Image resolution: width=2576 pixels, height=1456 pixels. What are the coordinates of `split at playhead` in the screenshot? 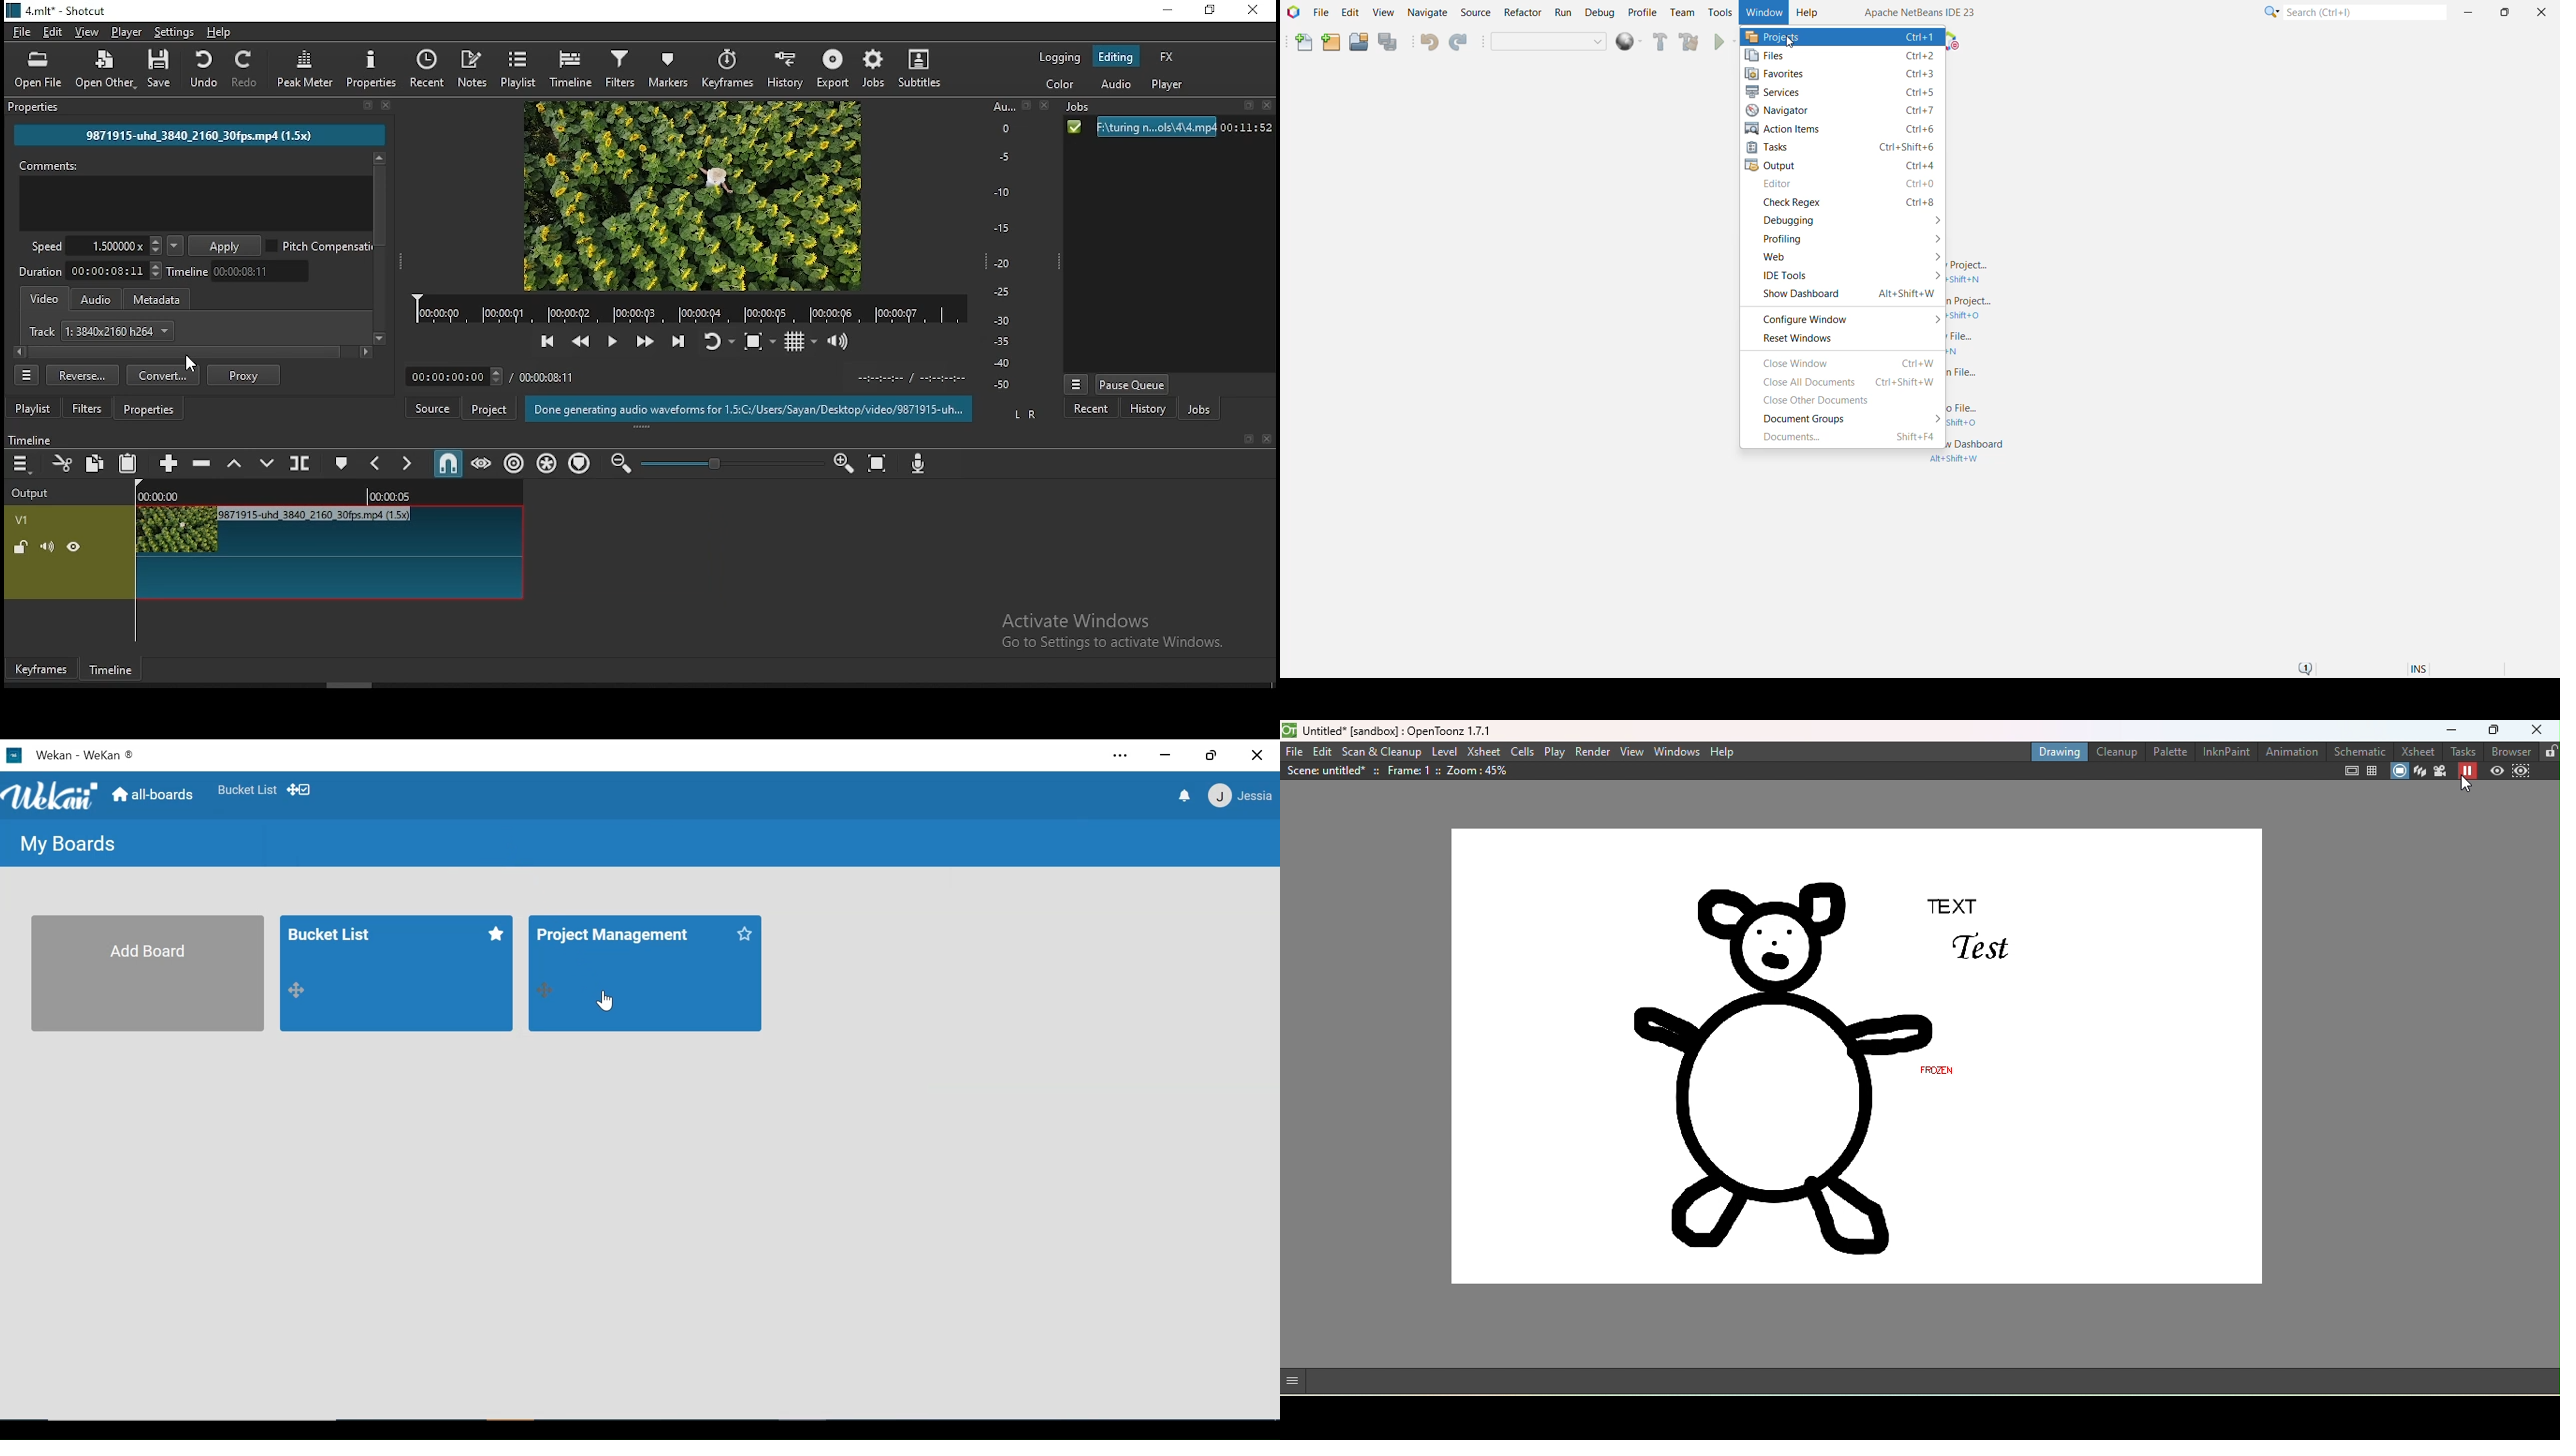 It's located at (297, 464).